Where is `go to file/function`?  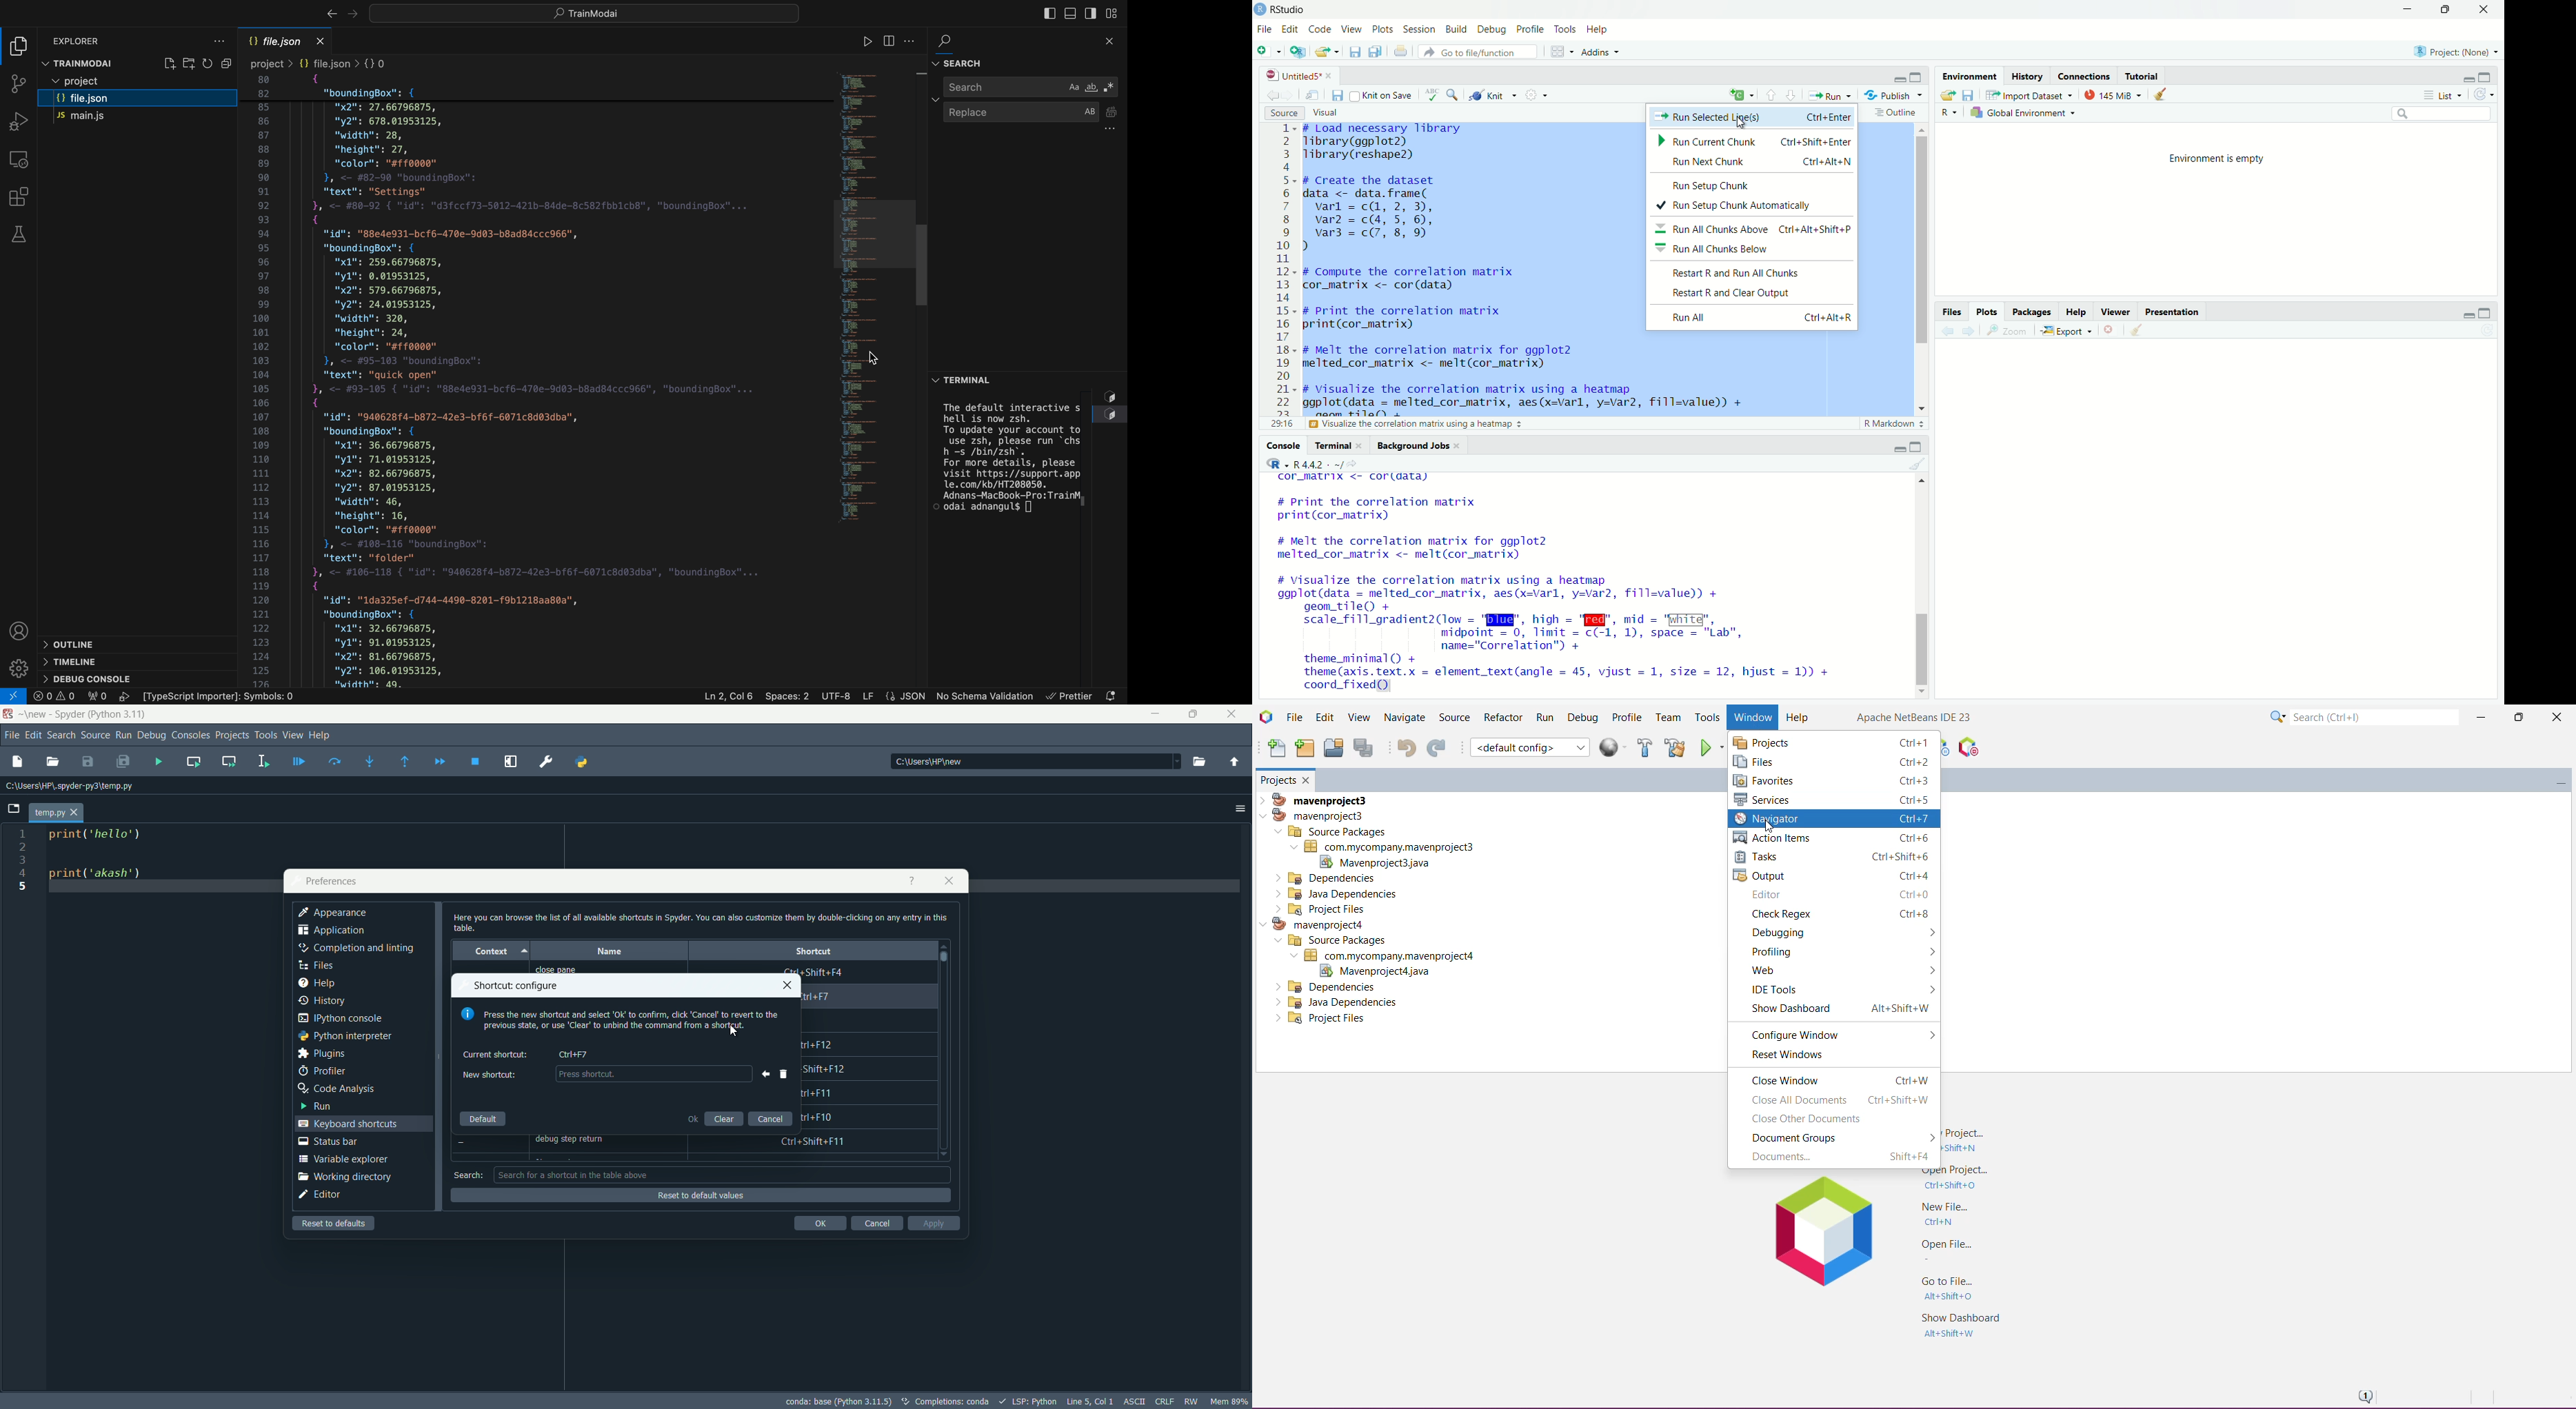
go to file/function is located at coordinates (1479, 52).